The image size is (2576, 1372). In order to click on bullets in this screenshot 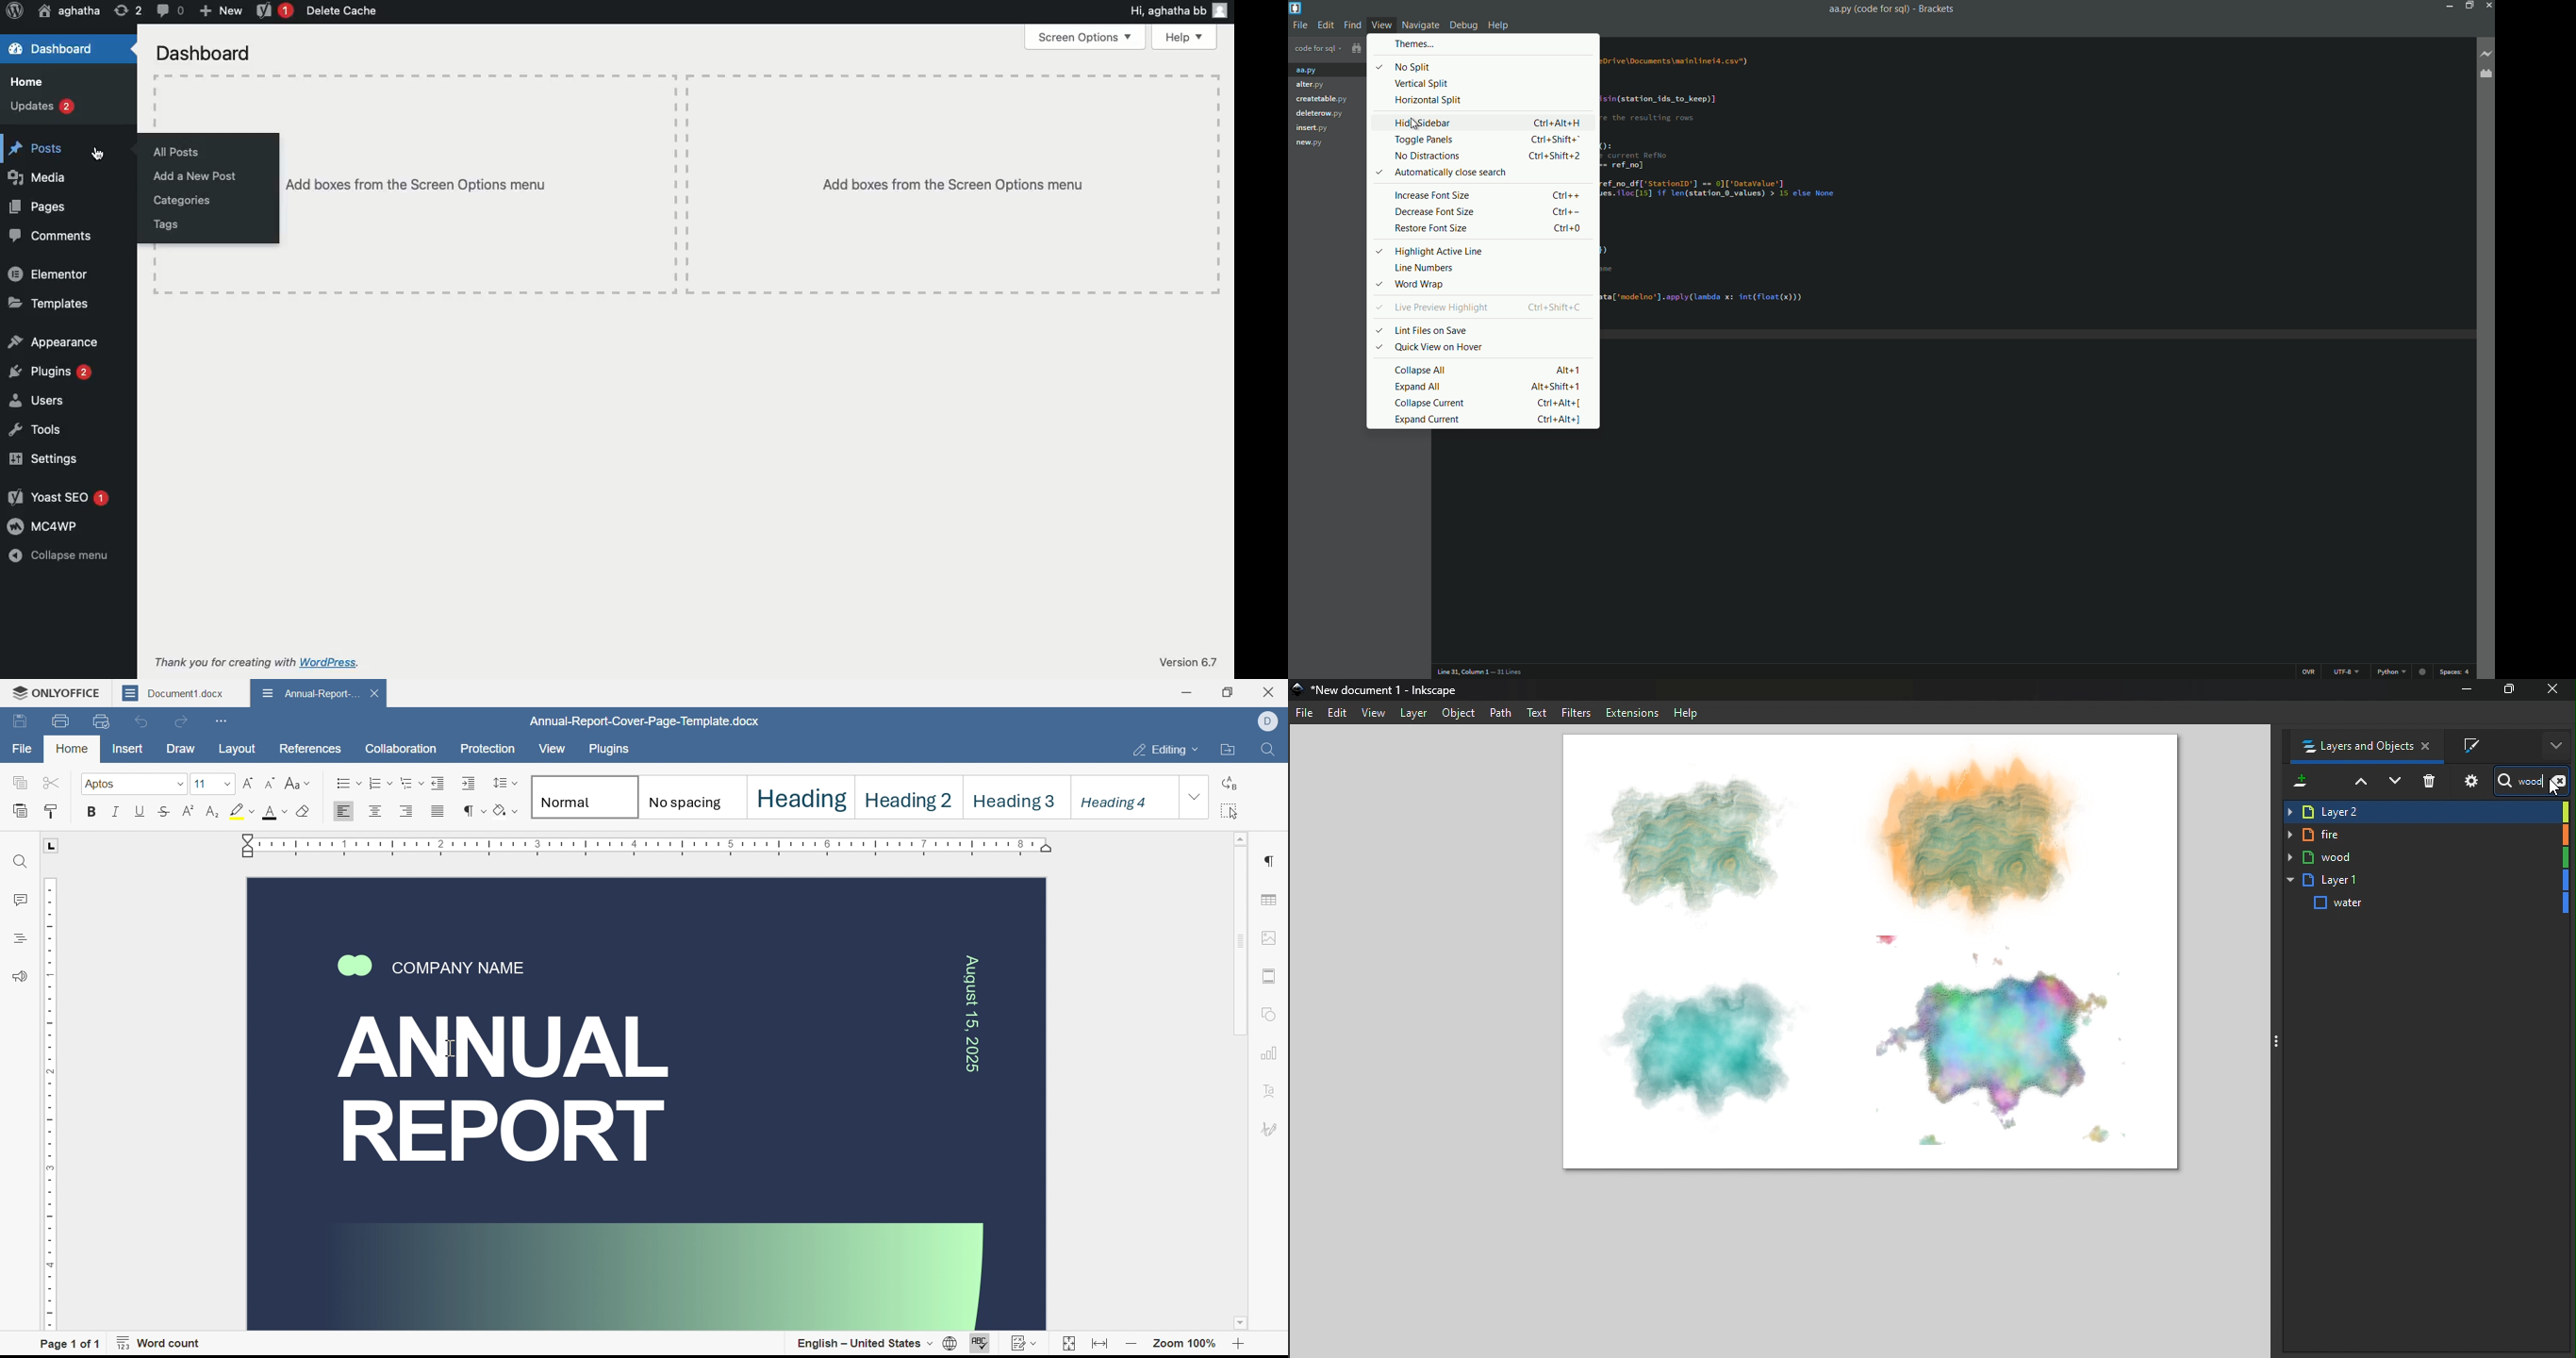, I will do `click(349, 782)`.